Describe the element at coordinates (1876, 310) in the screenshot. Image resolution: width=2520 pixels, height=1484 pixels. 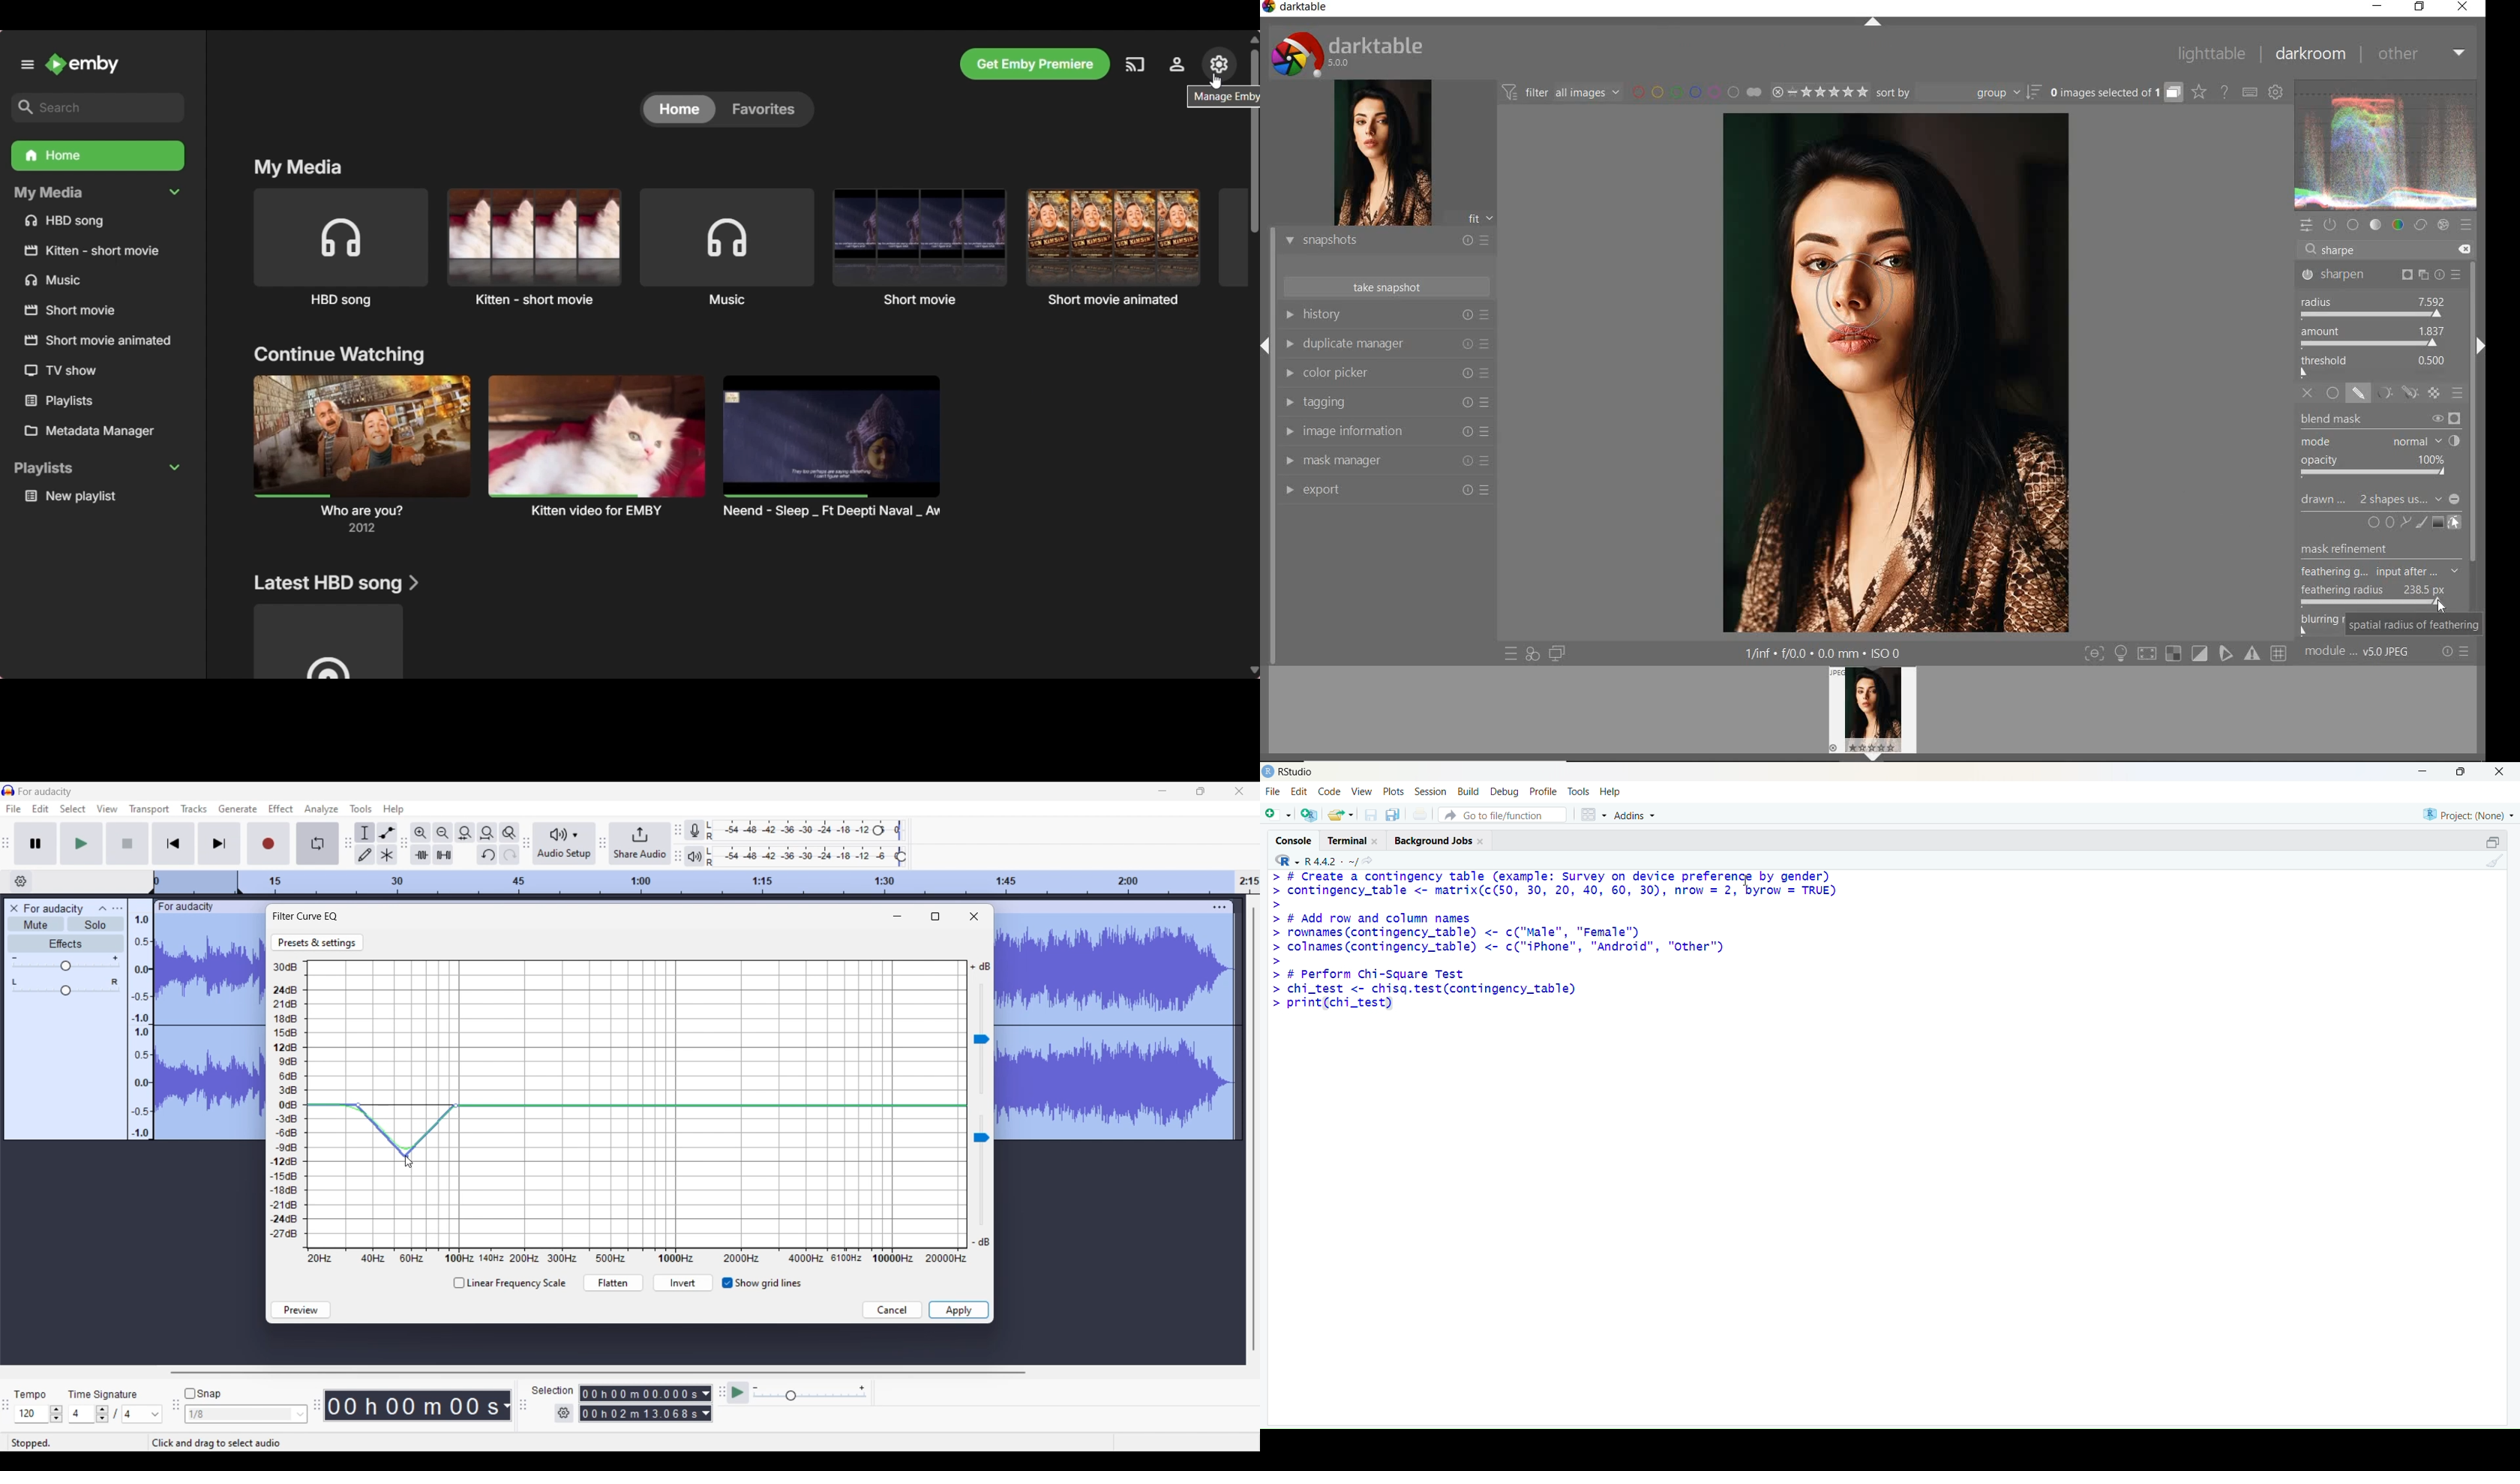
I see `DRAWN MASK` at that location.